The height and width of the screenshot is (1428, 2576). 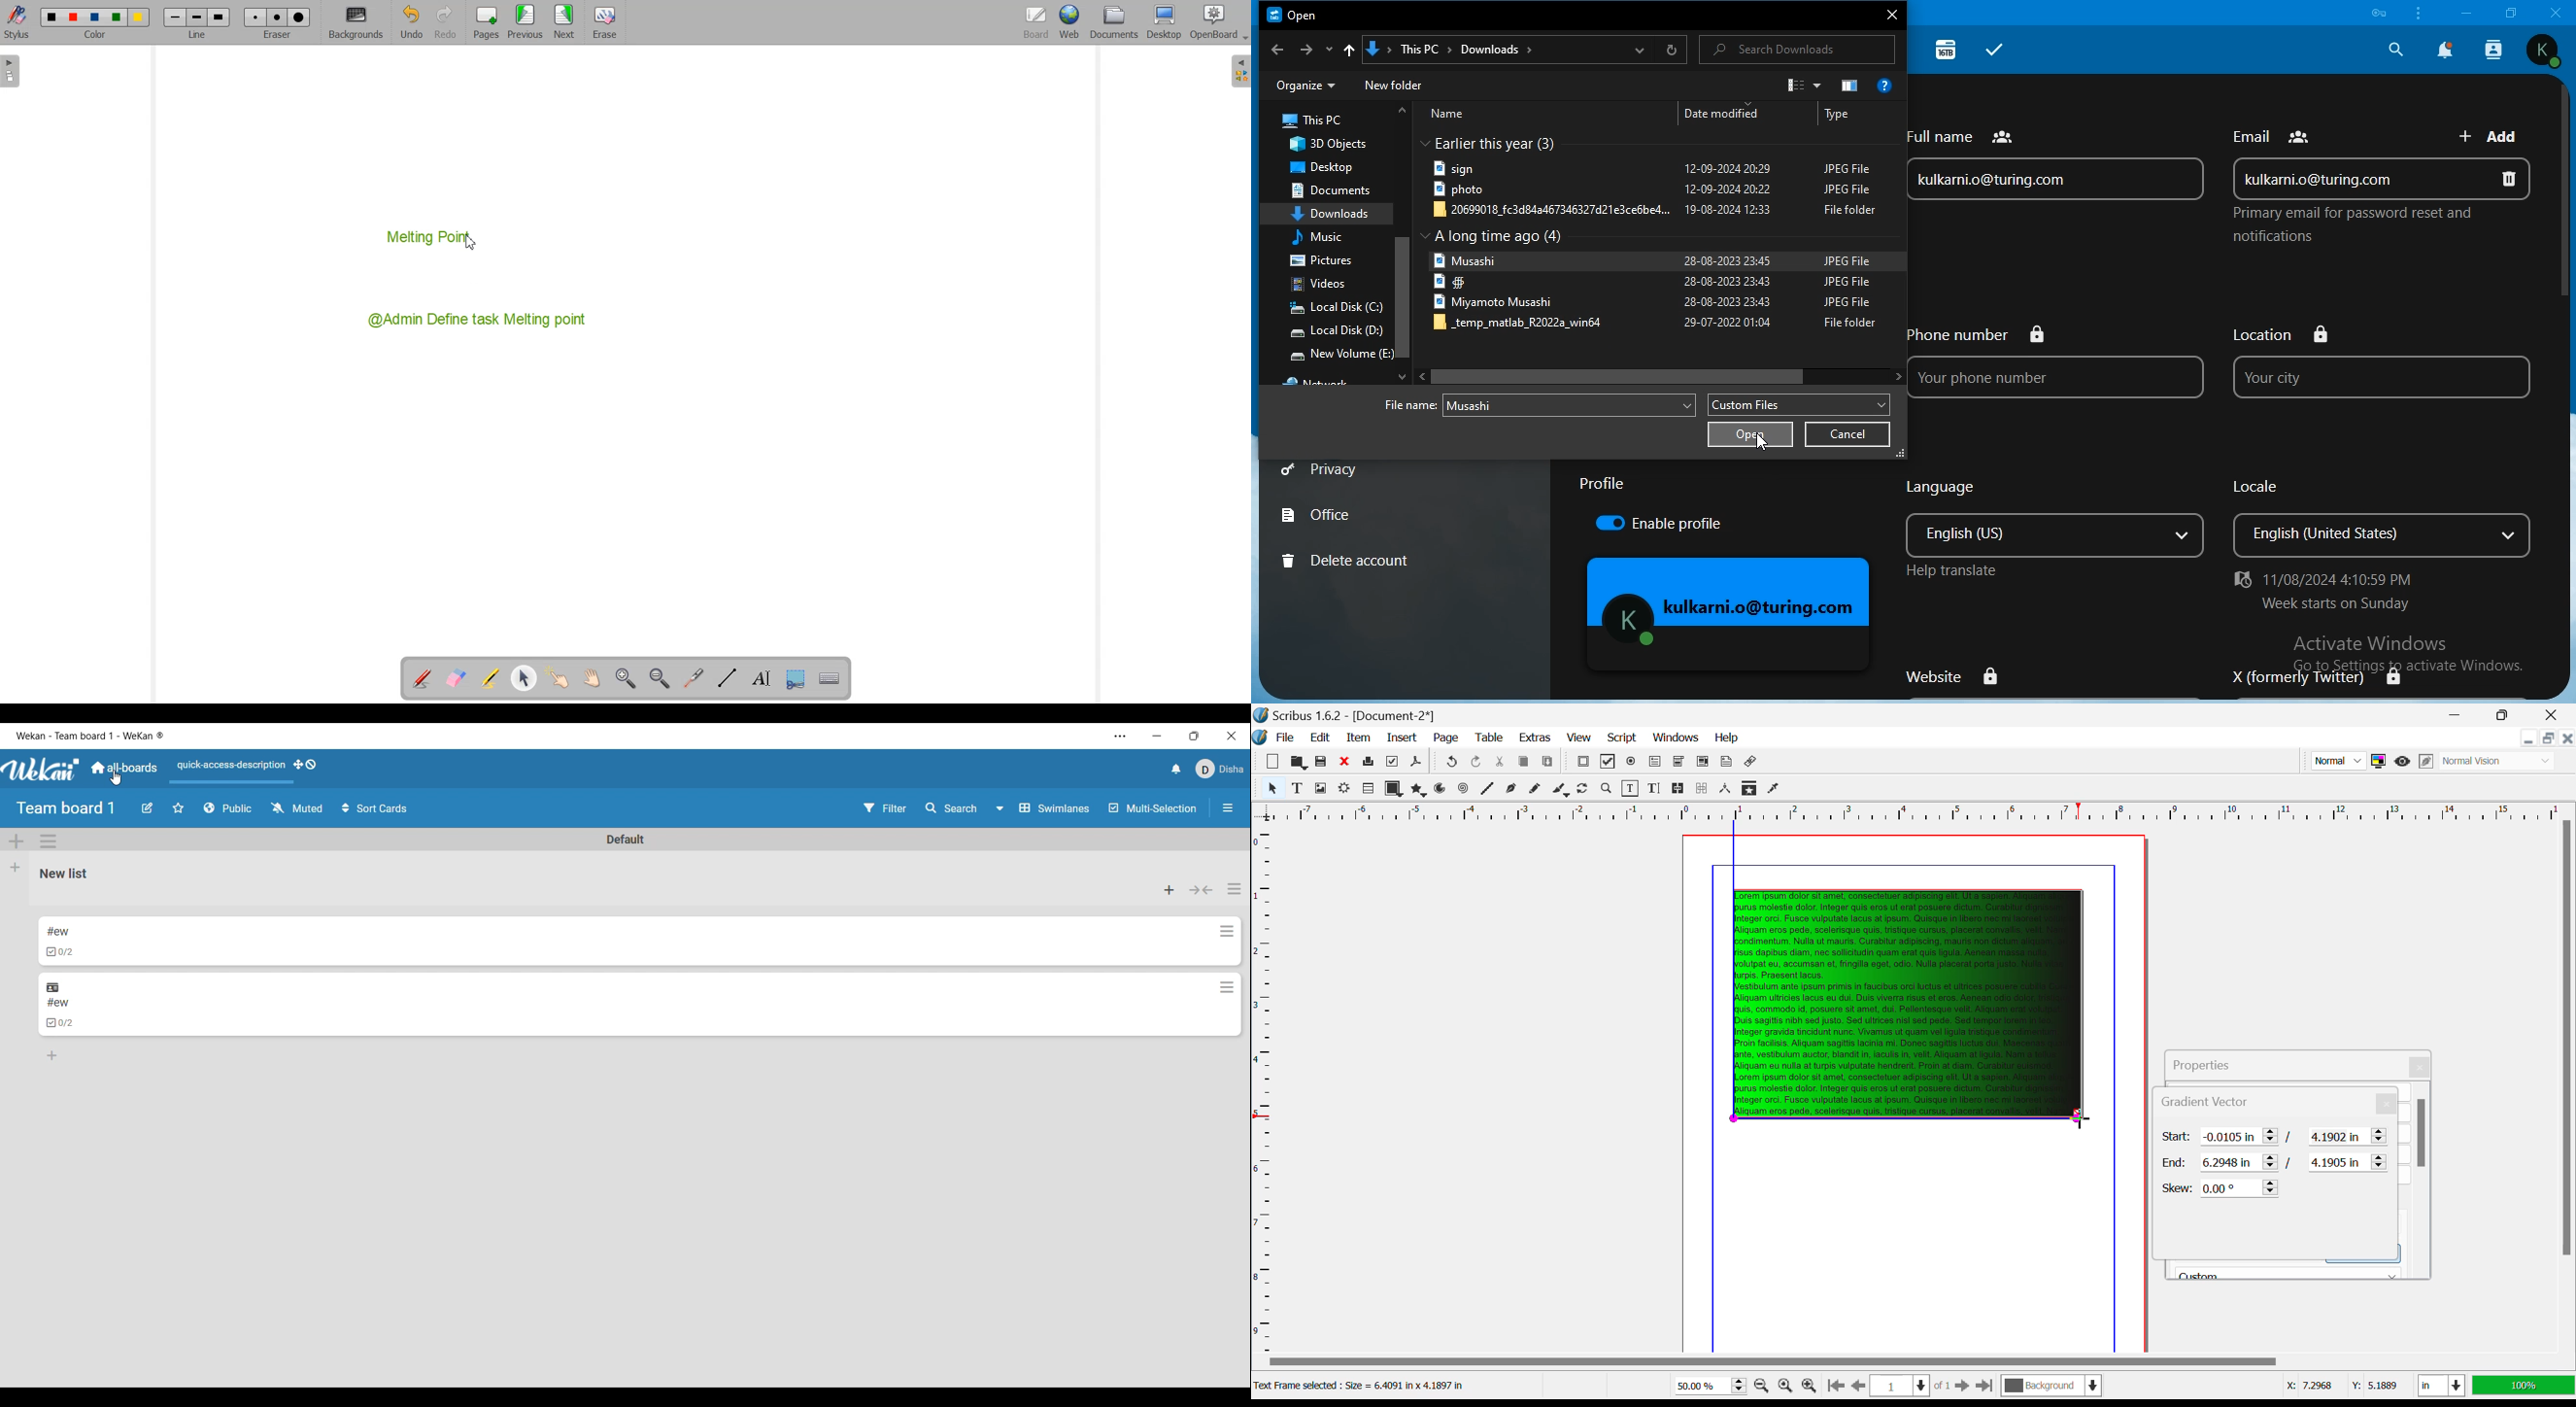 What do you see at coordinates (1298, 761) in the screenshot?
I see `Open` at bounding box center [1298, 761].